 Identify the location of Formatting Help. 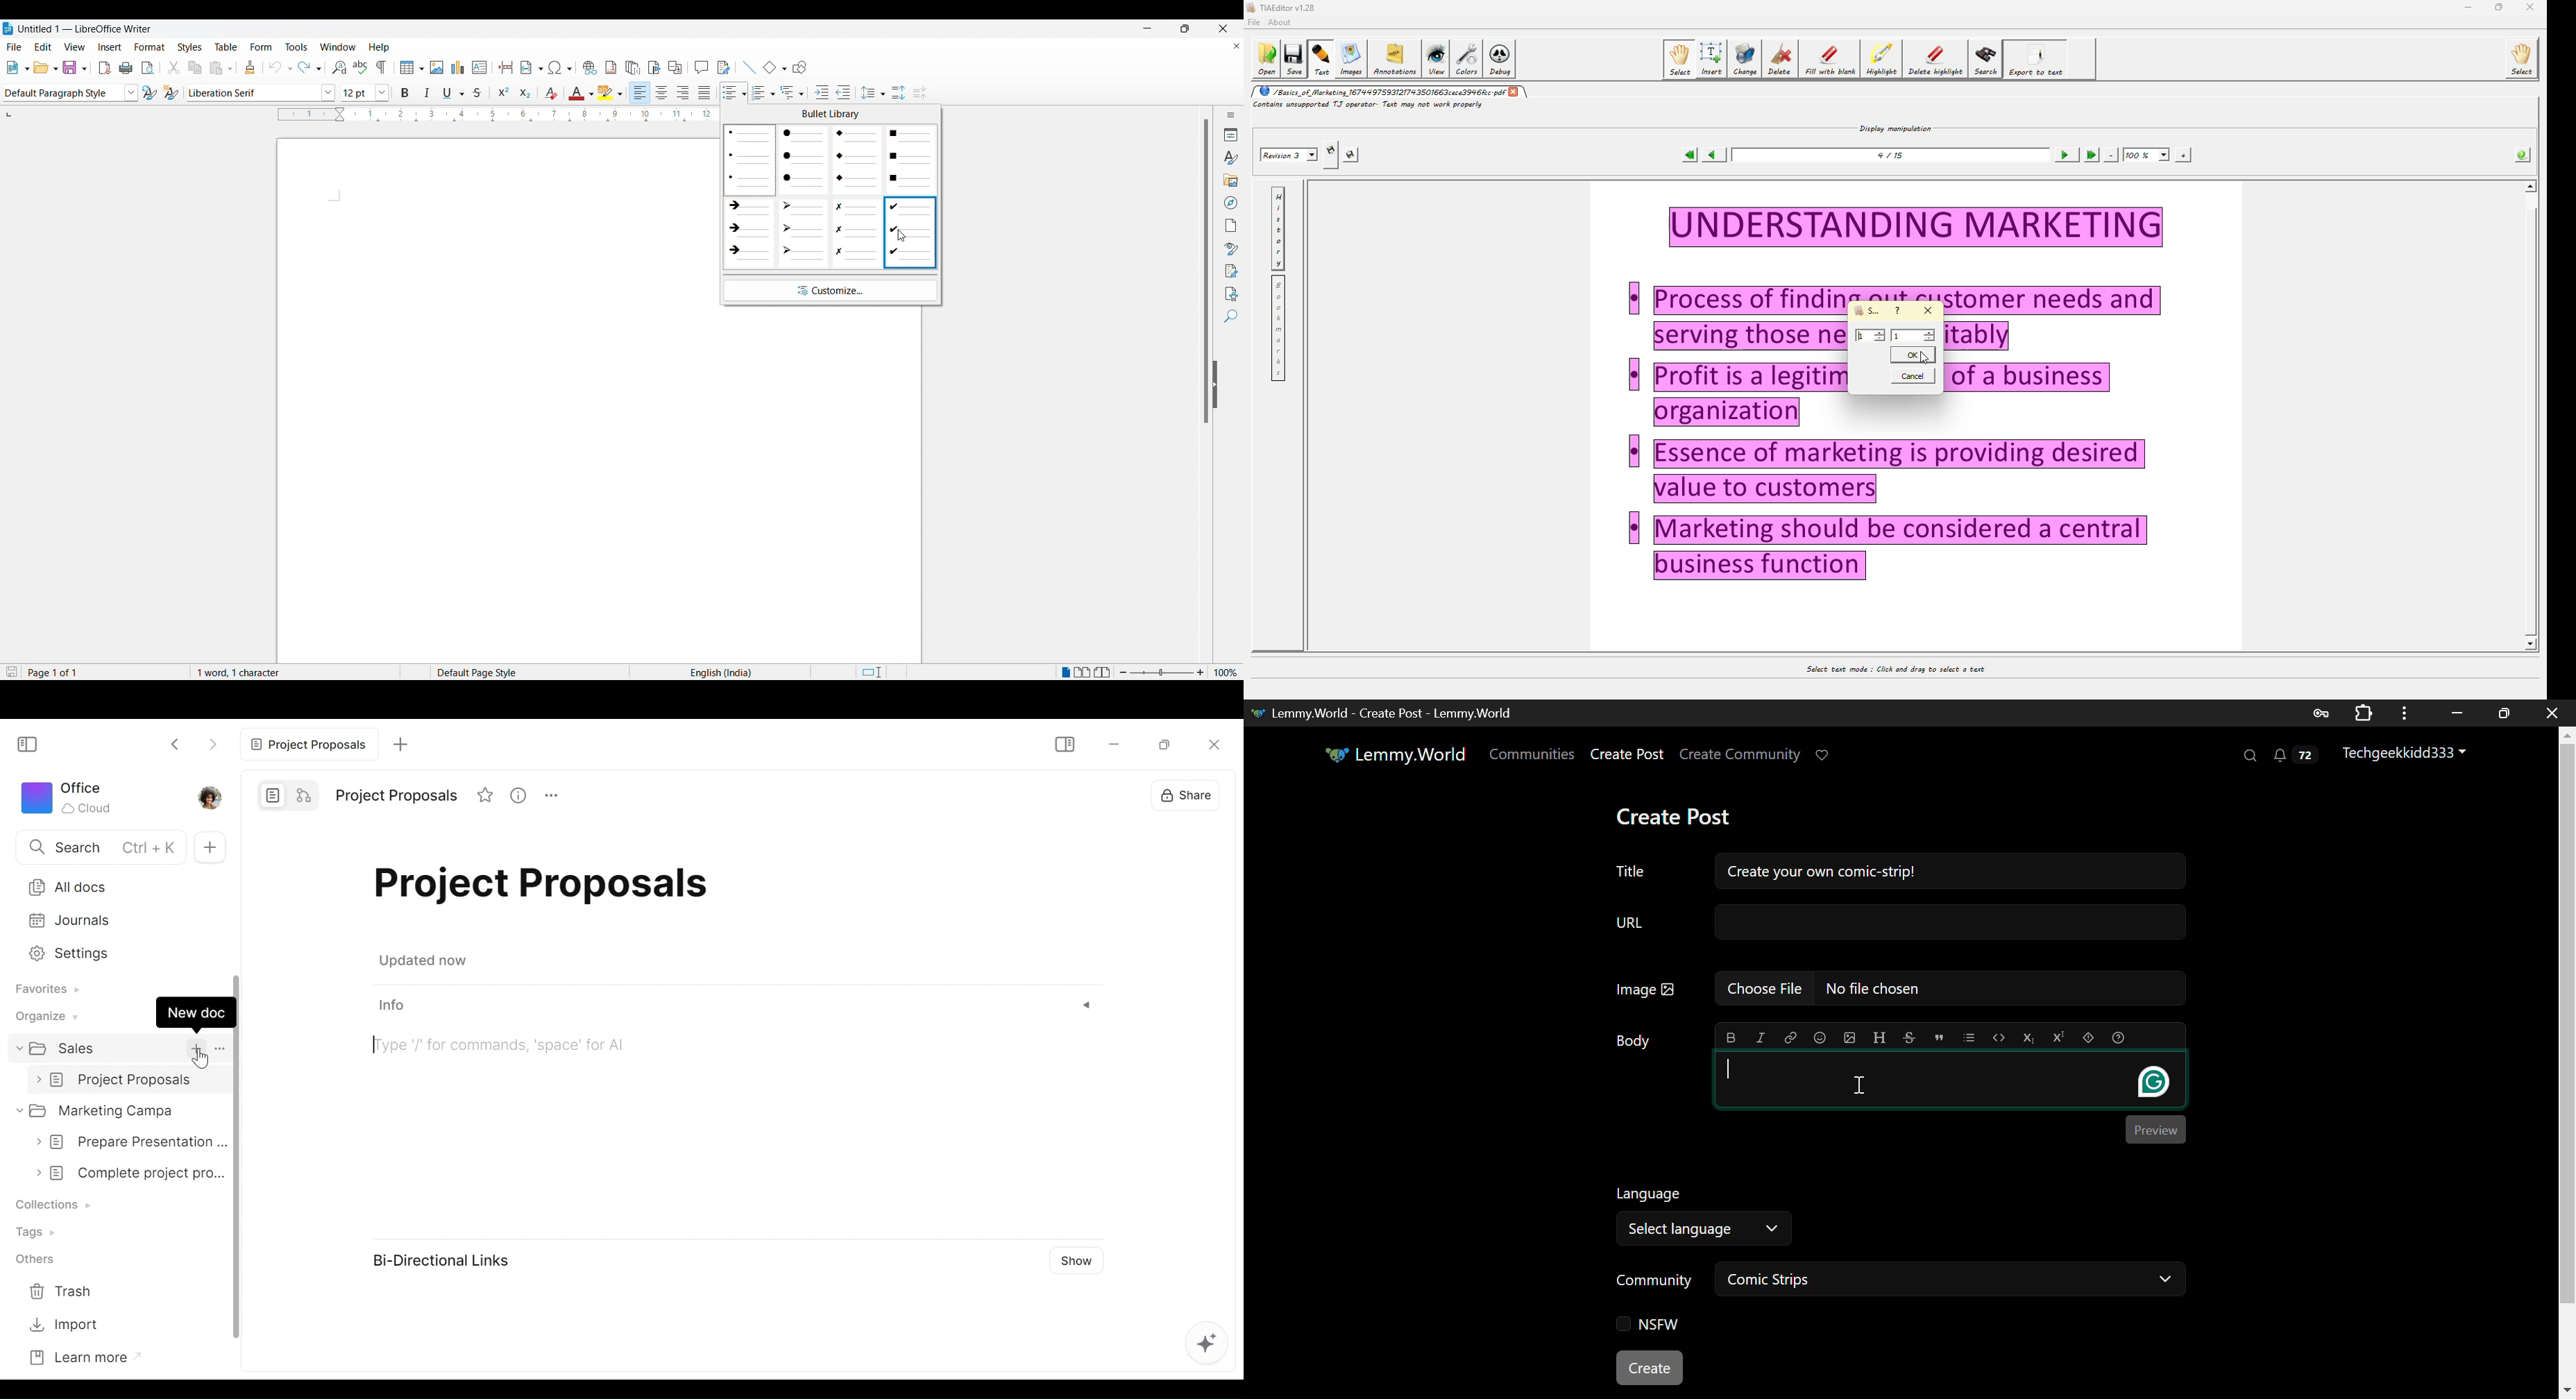
(2119, 1038).